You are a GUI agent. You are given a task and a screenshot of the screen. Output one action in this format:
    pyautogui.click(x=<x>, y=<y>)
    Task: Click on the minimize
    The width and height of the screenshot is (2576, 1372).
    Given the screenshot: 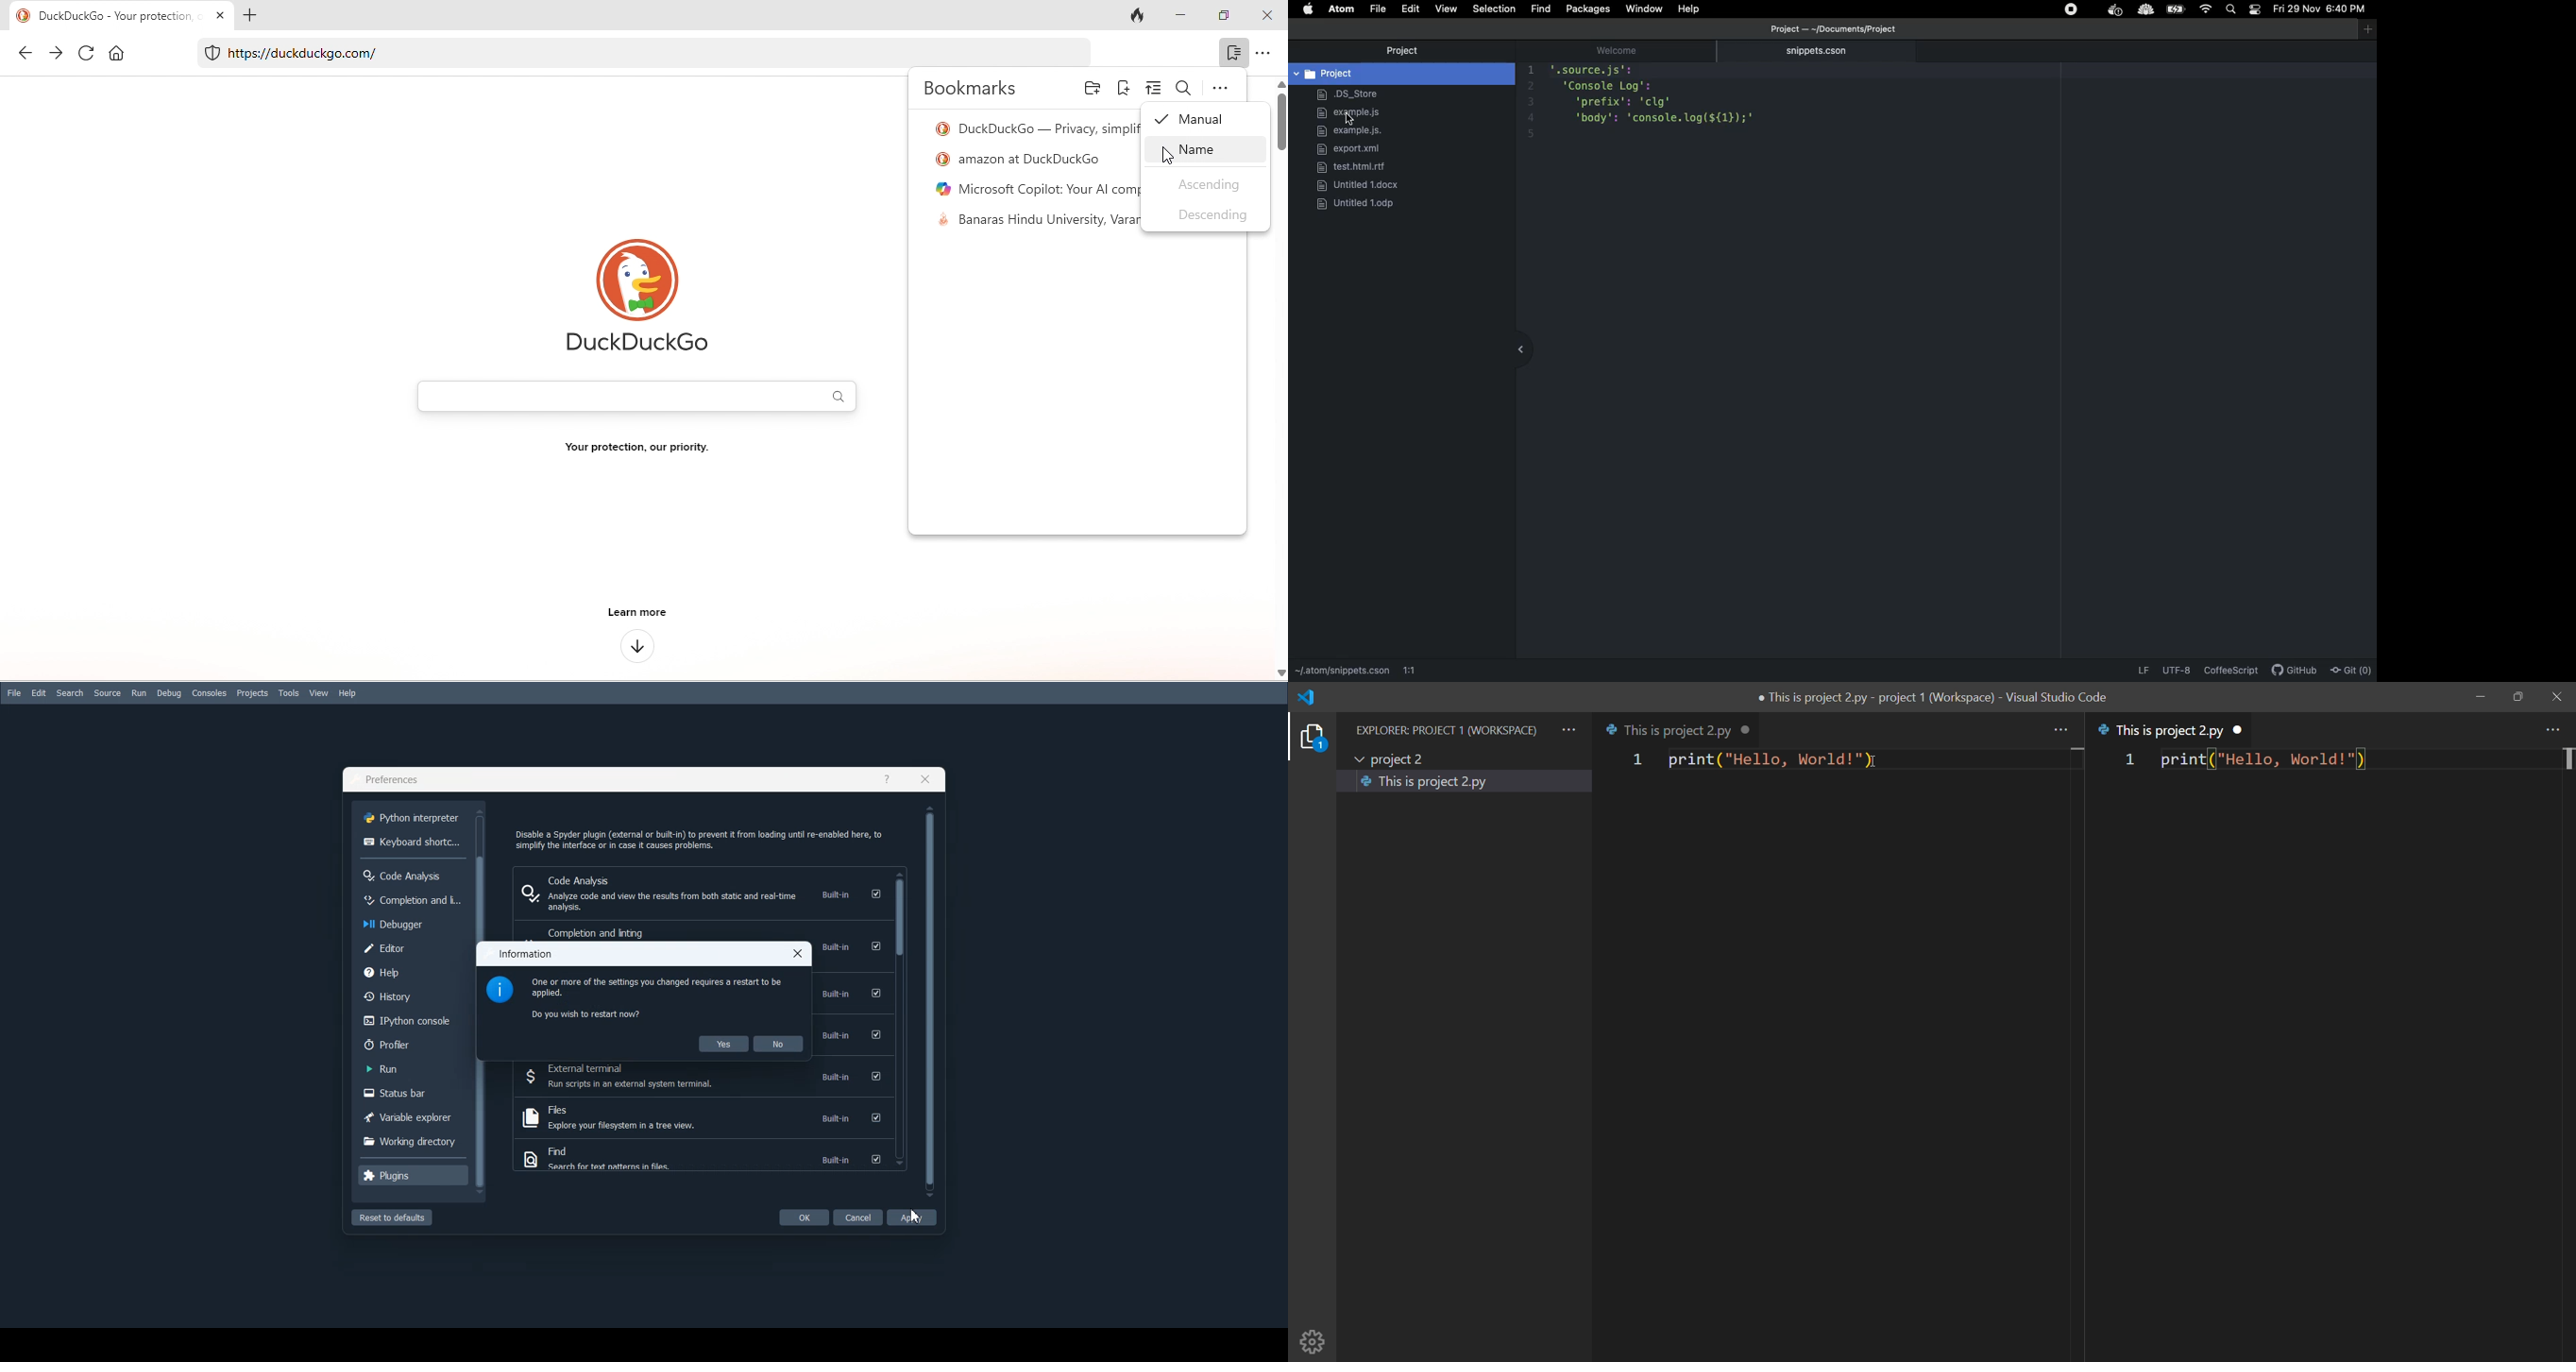 What is the action you would take?
    pyautogui.click(x=1179, y=16)
    